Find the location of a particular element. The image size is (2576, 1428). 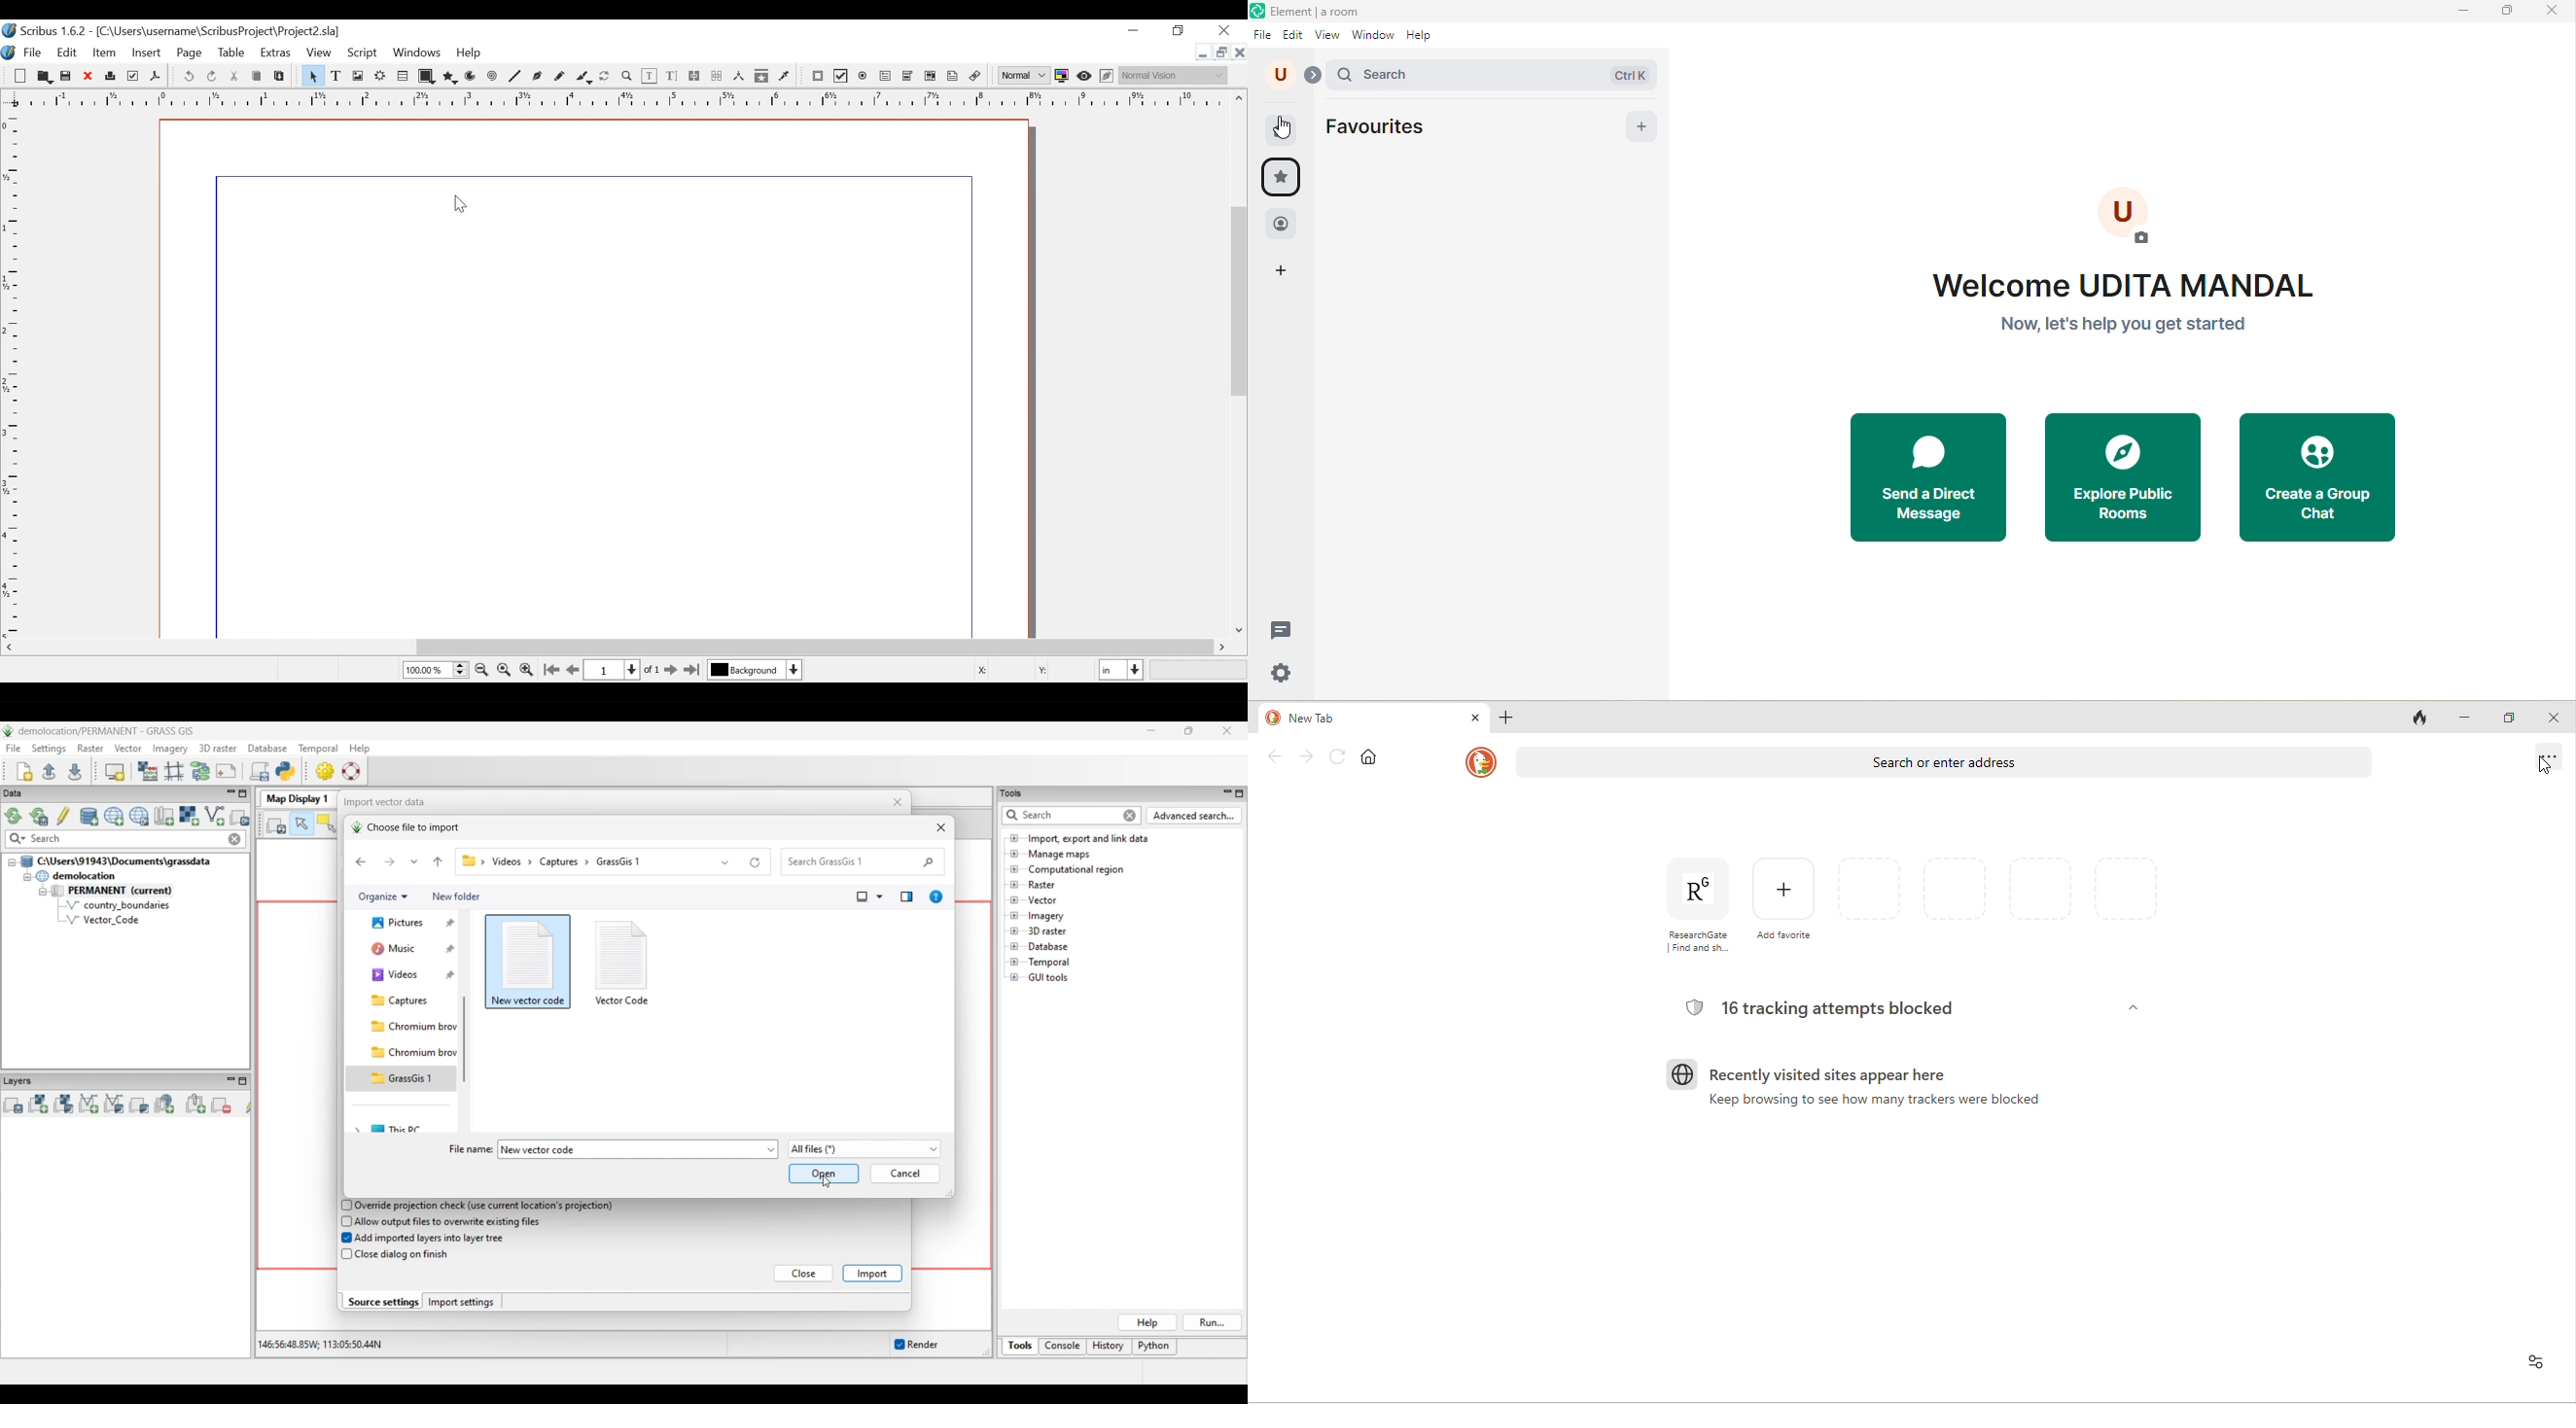

Coordinates is located at coordinates (1027, 669).